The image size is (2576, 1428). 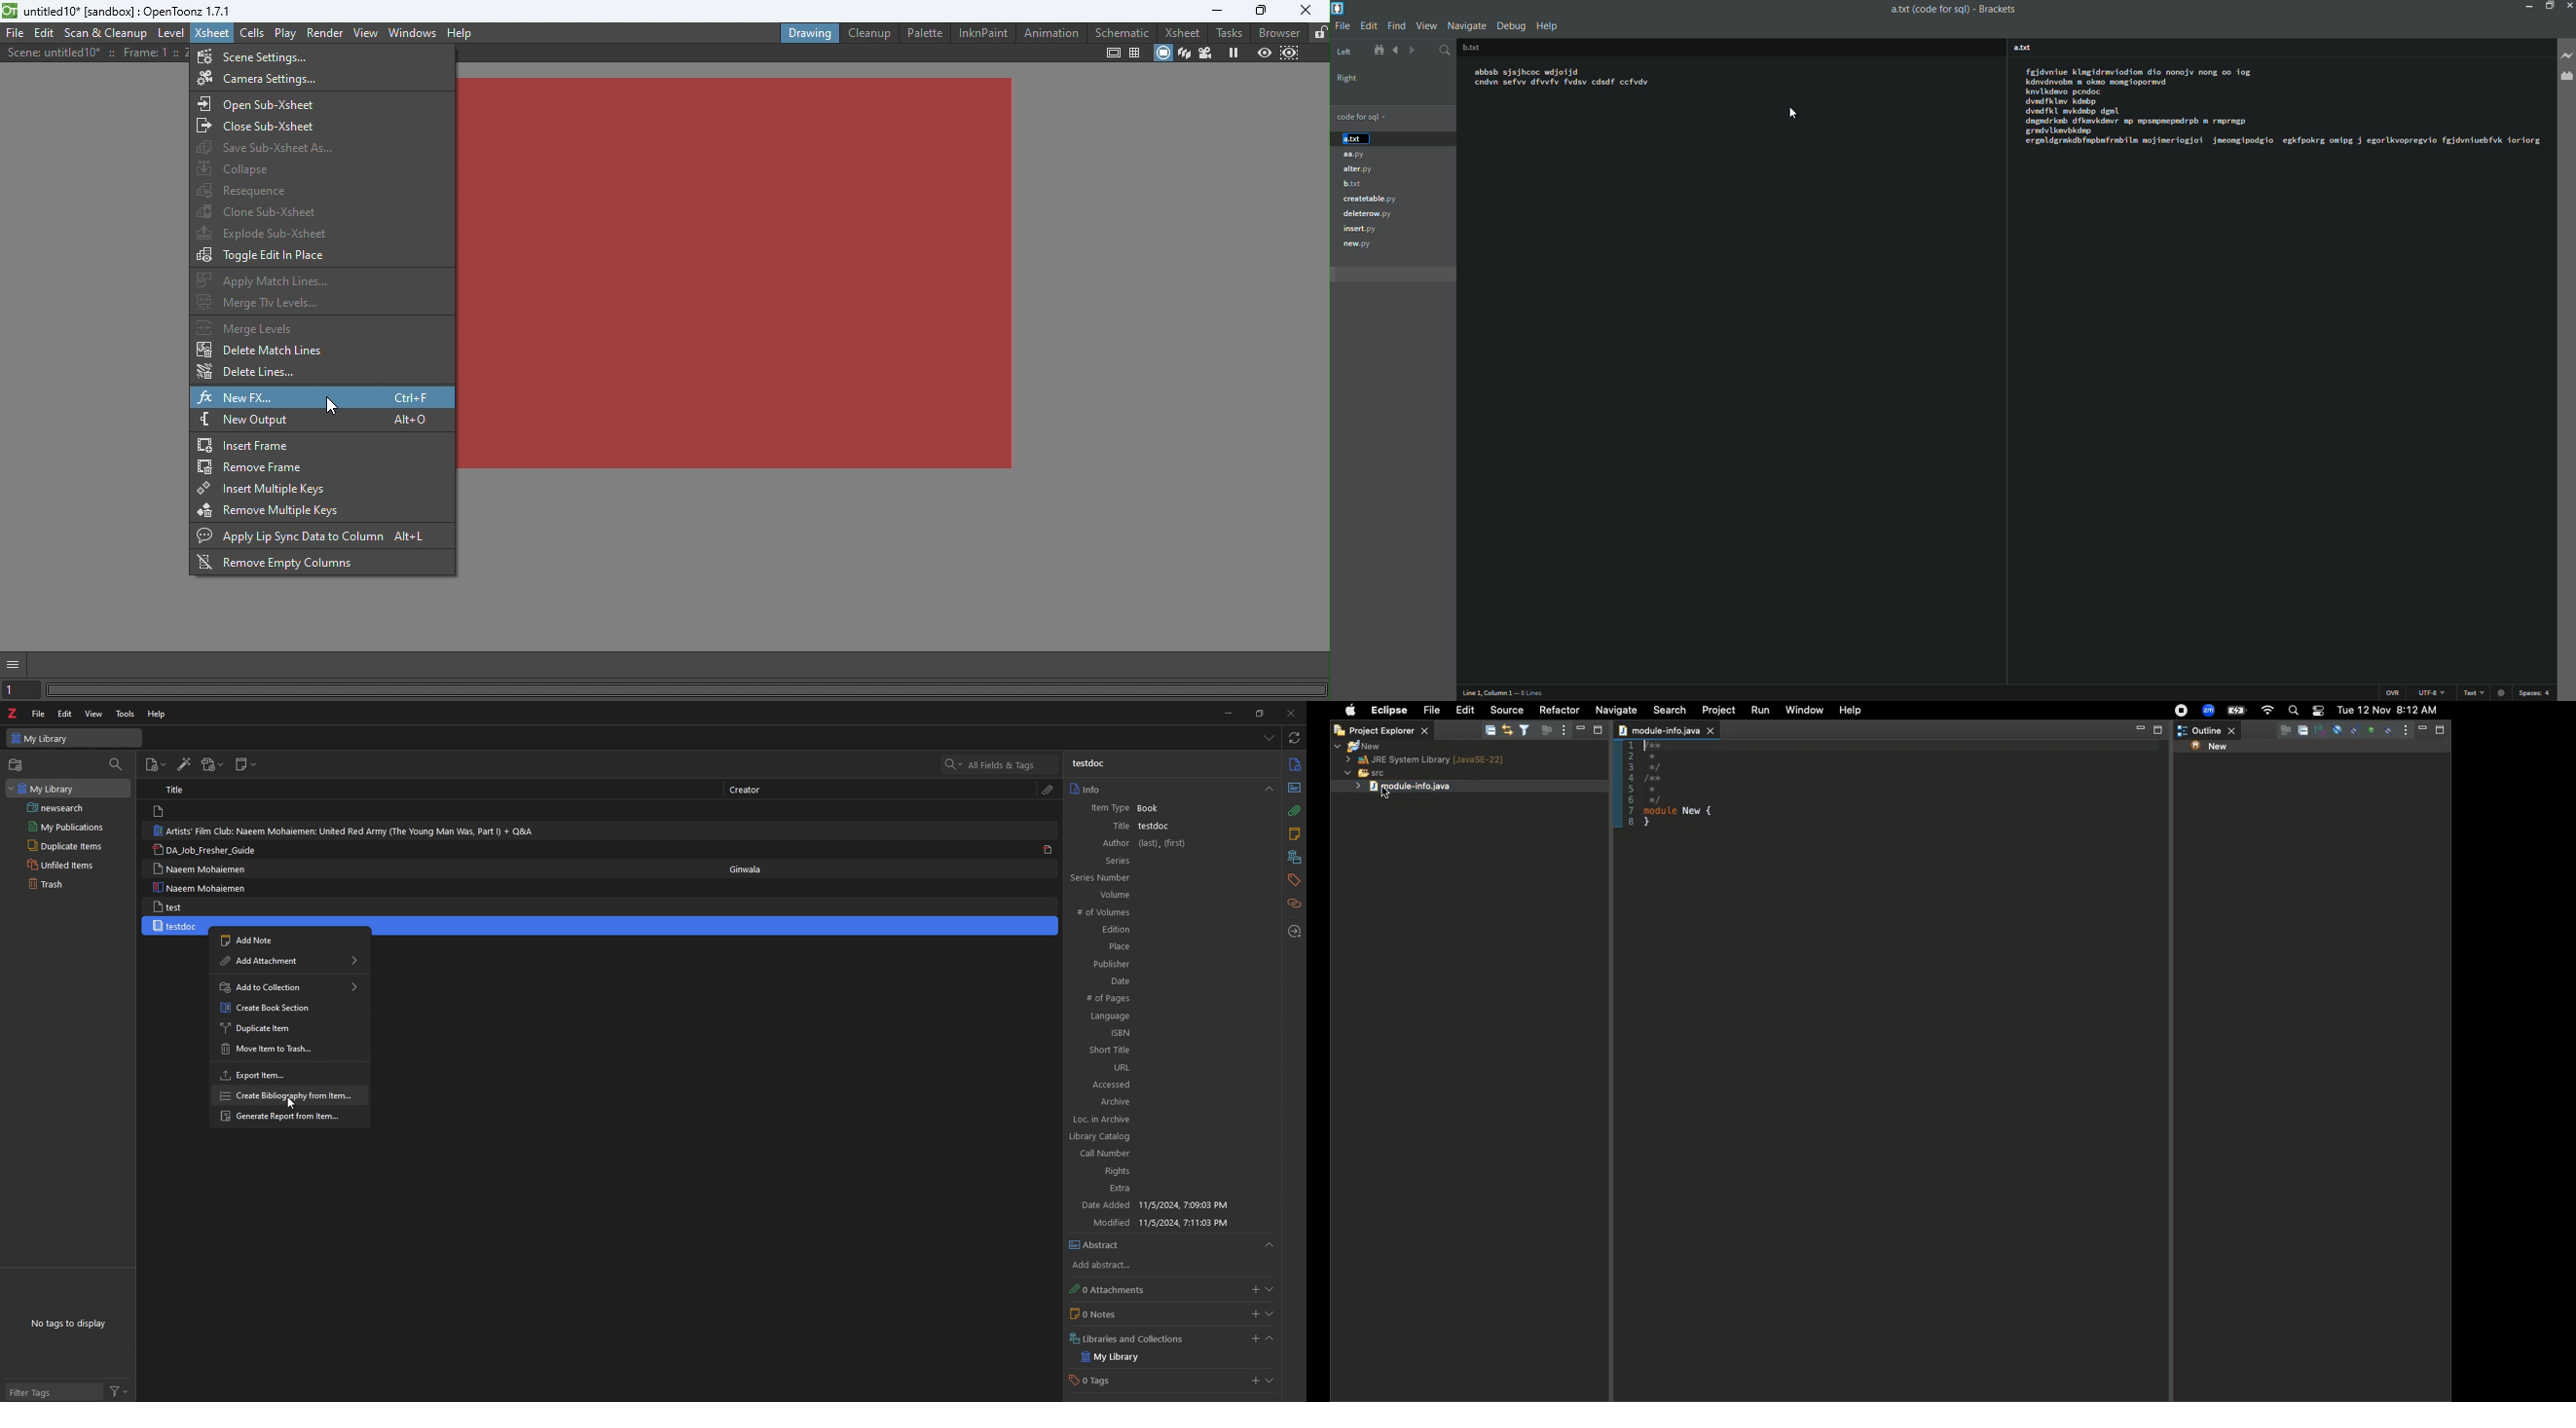 What do you see at coordinates (1162, 930) in the screenshot?
I see `Edition` at bounding box center [1162, 930].